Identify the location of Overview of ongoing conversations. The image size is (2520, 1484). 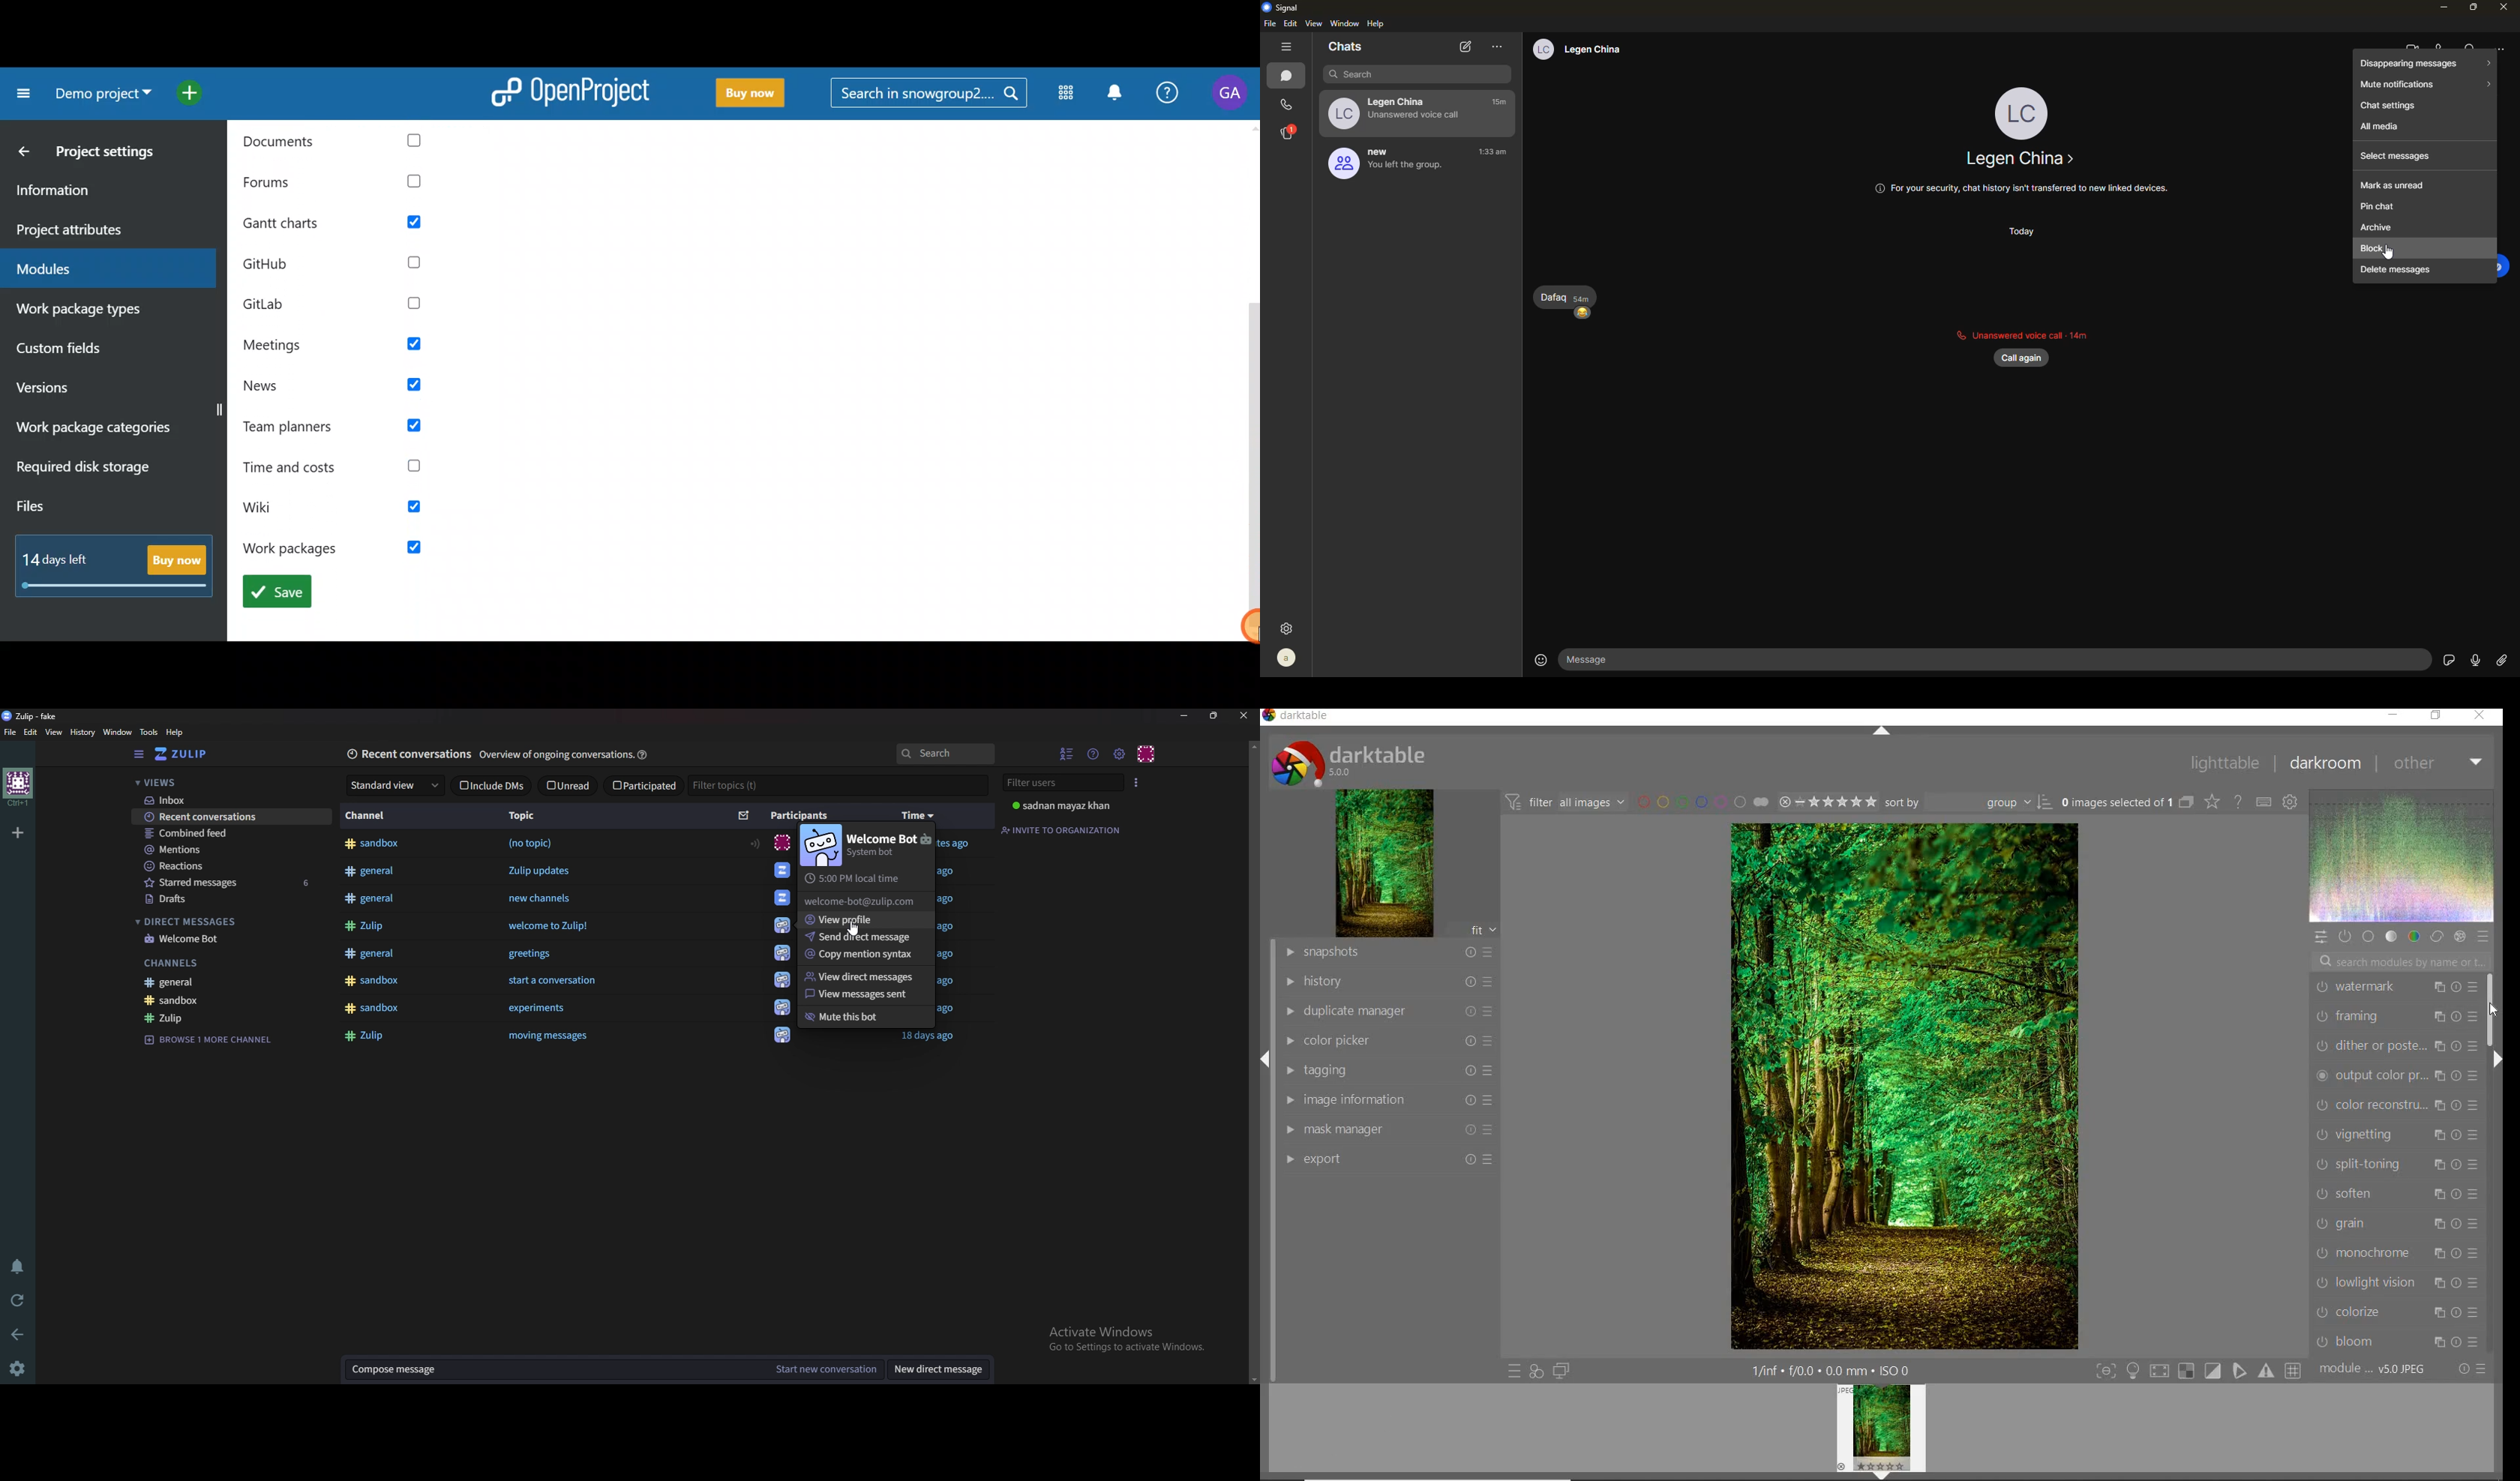
(553, 755).